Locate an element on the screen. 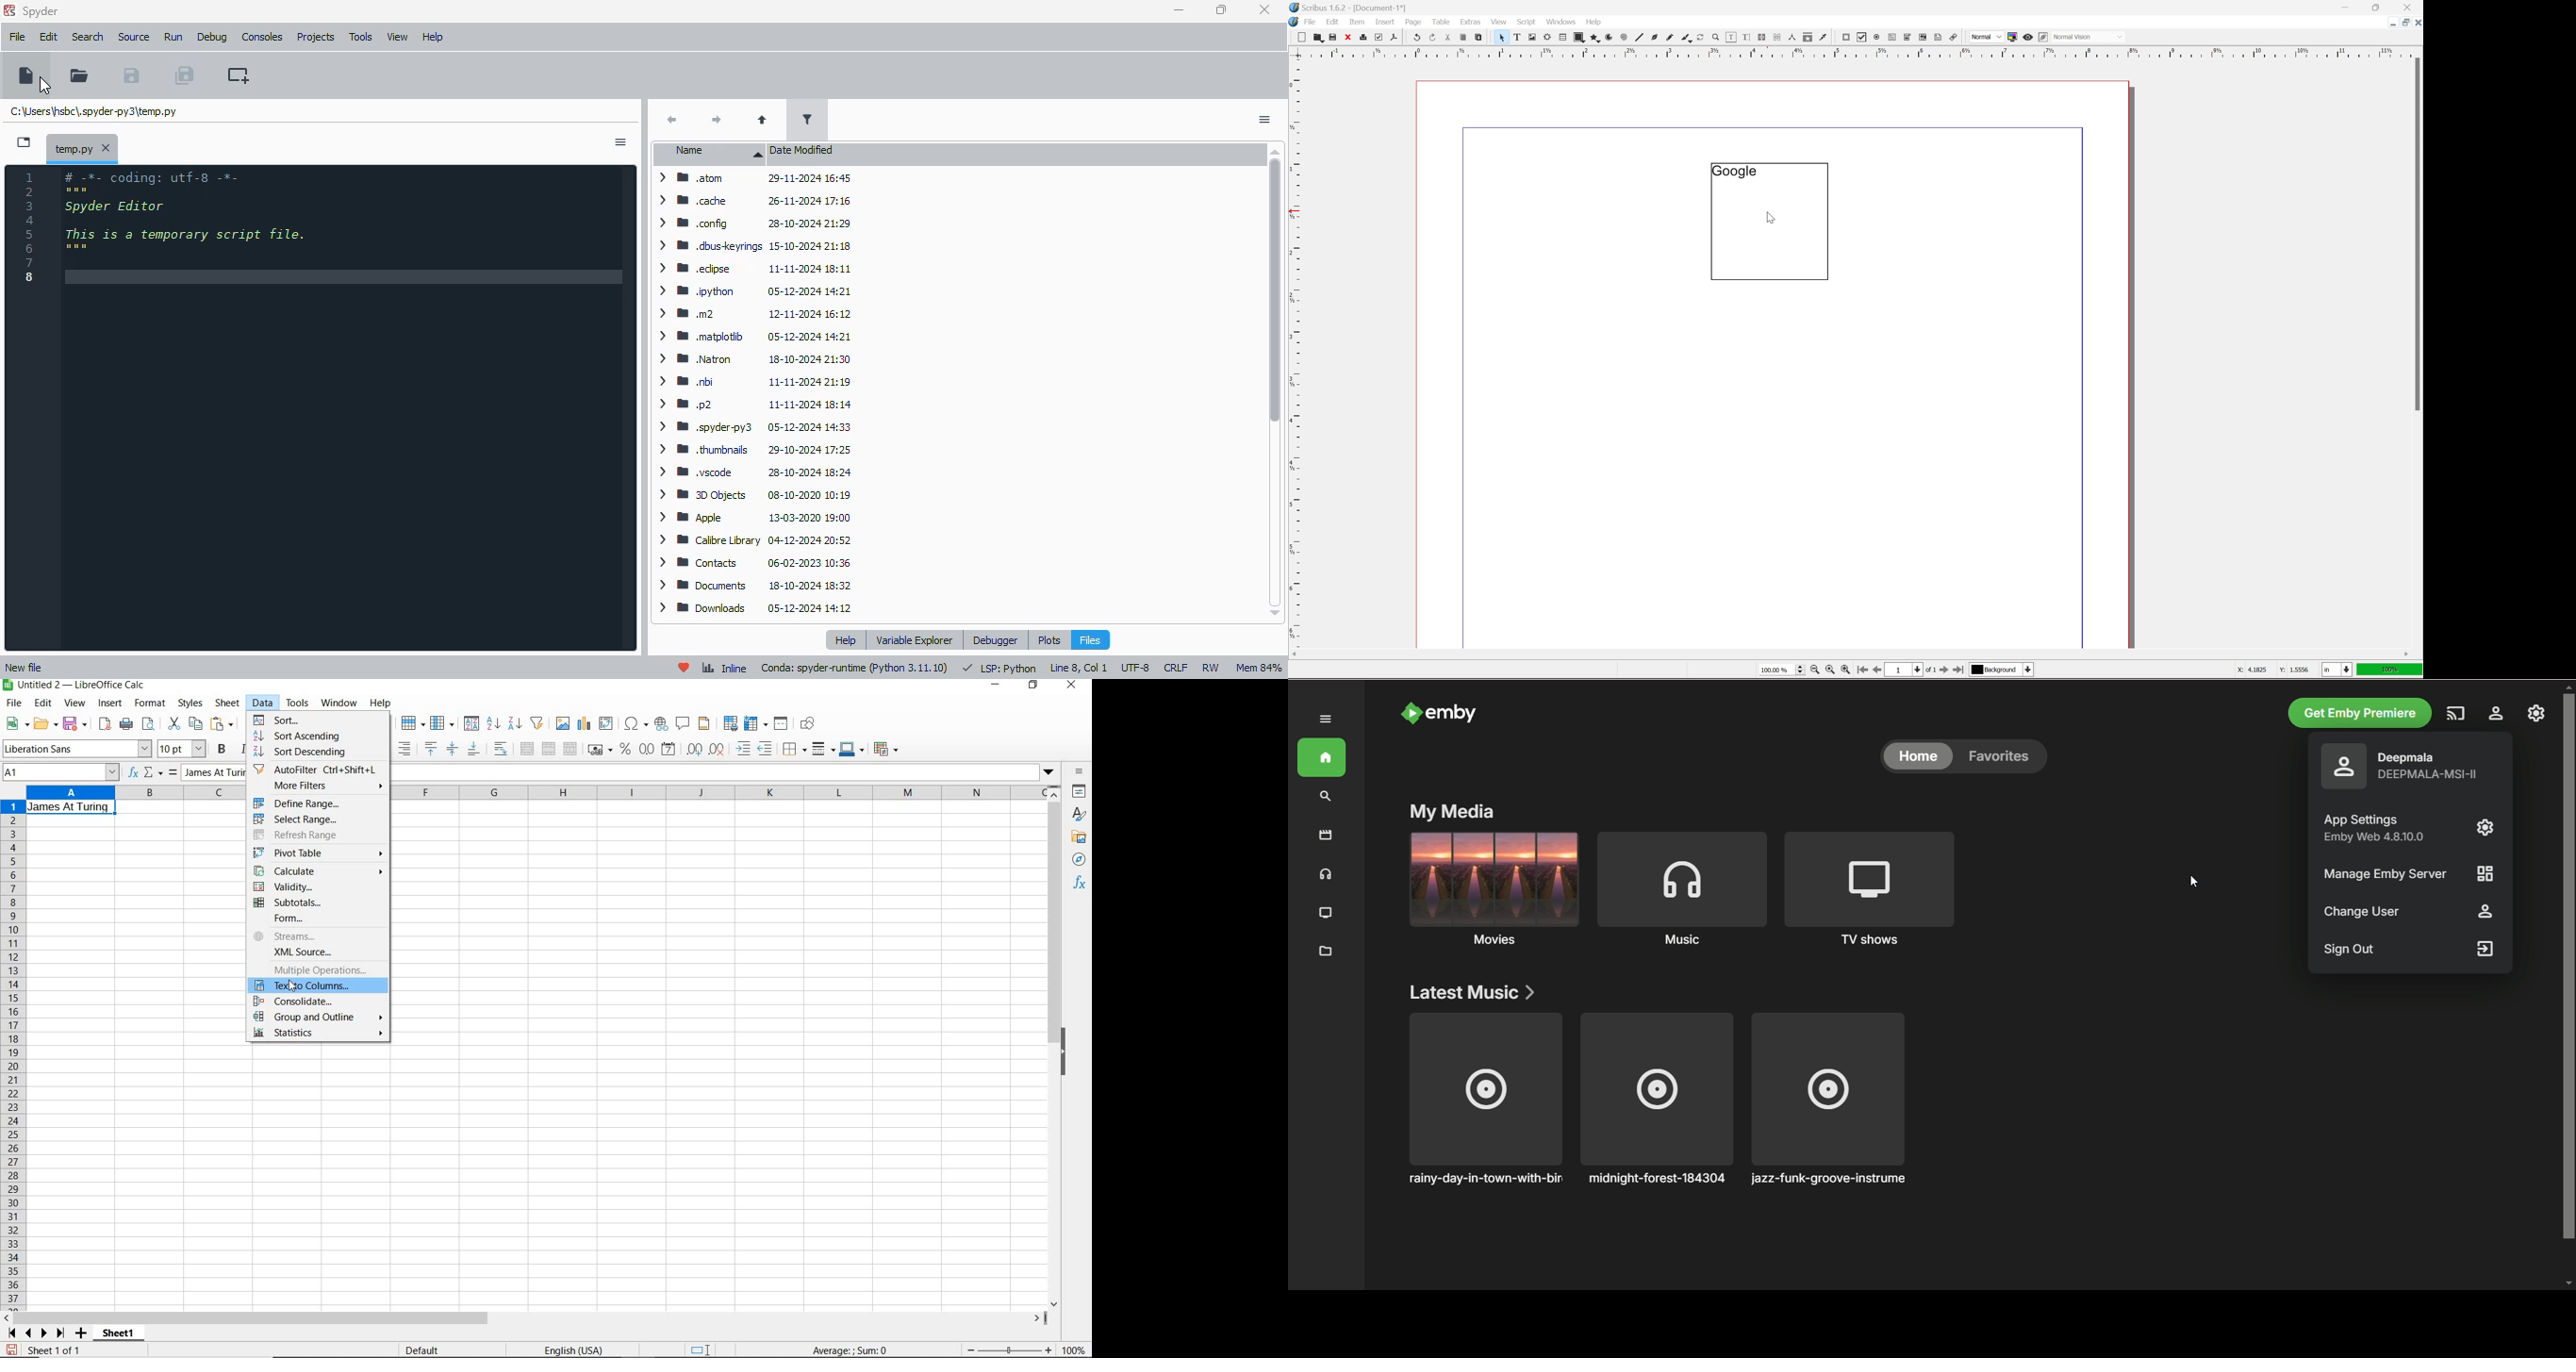  > MW cache 26-11-2024 17:16 is located at coordinates (752, 201).